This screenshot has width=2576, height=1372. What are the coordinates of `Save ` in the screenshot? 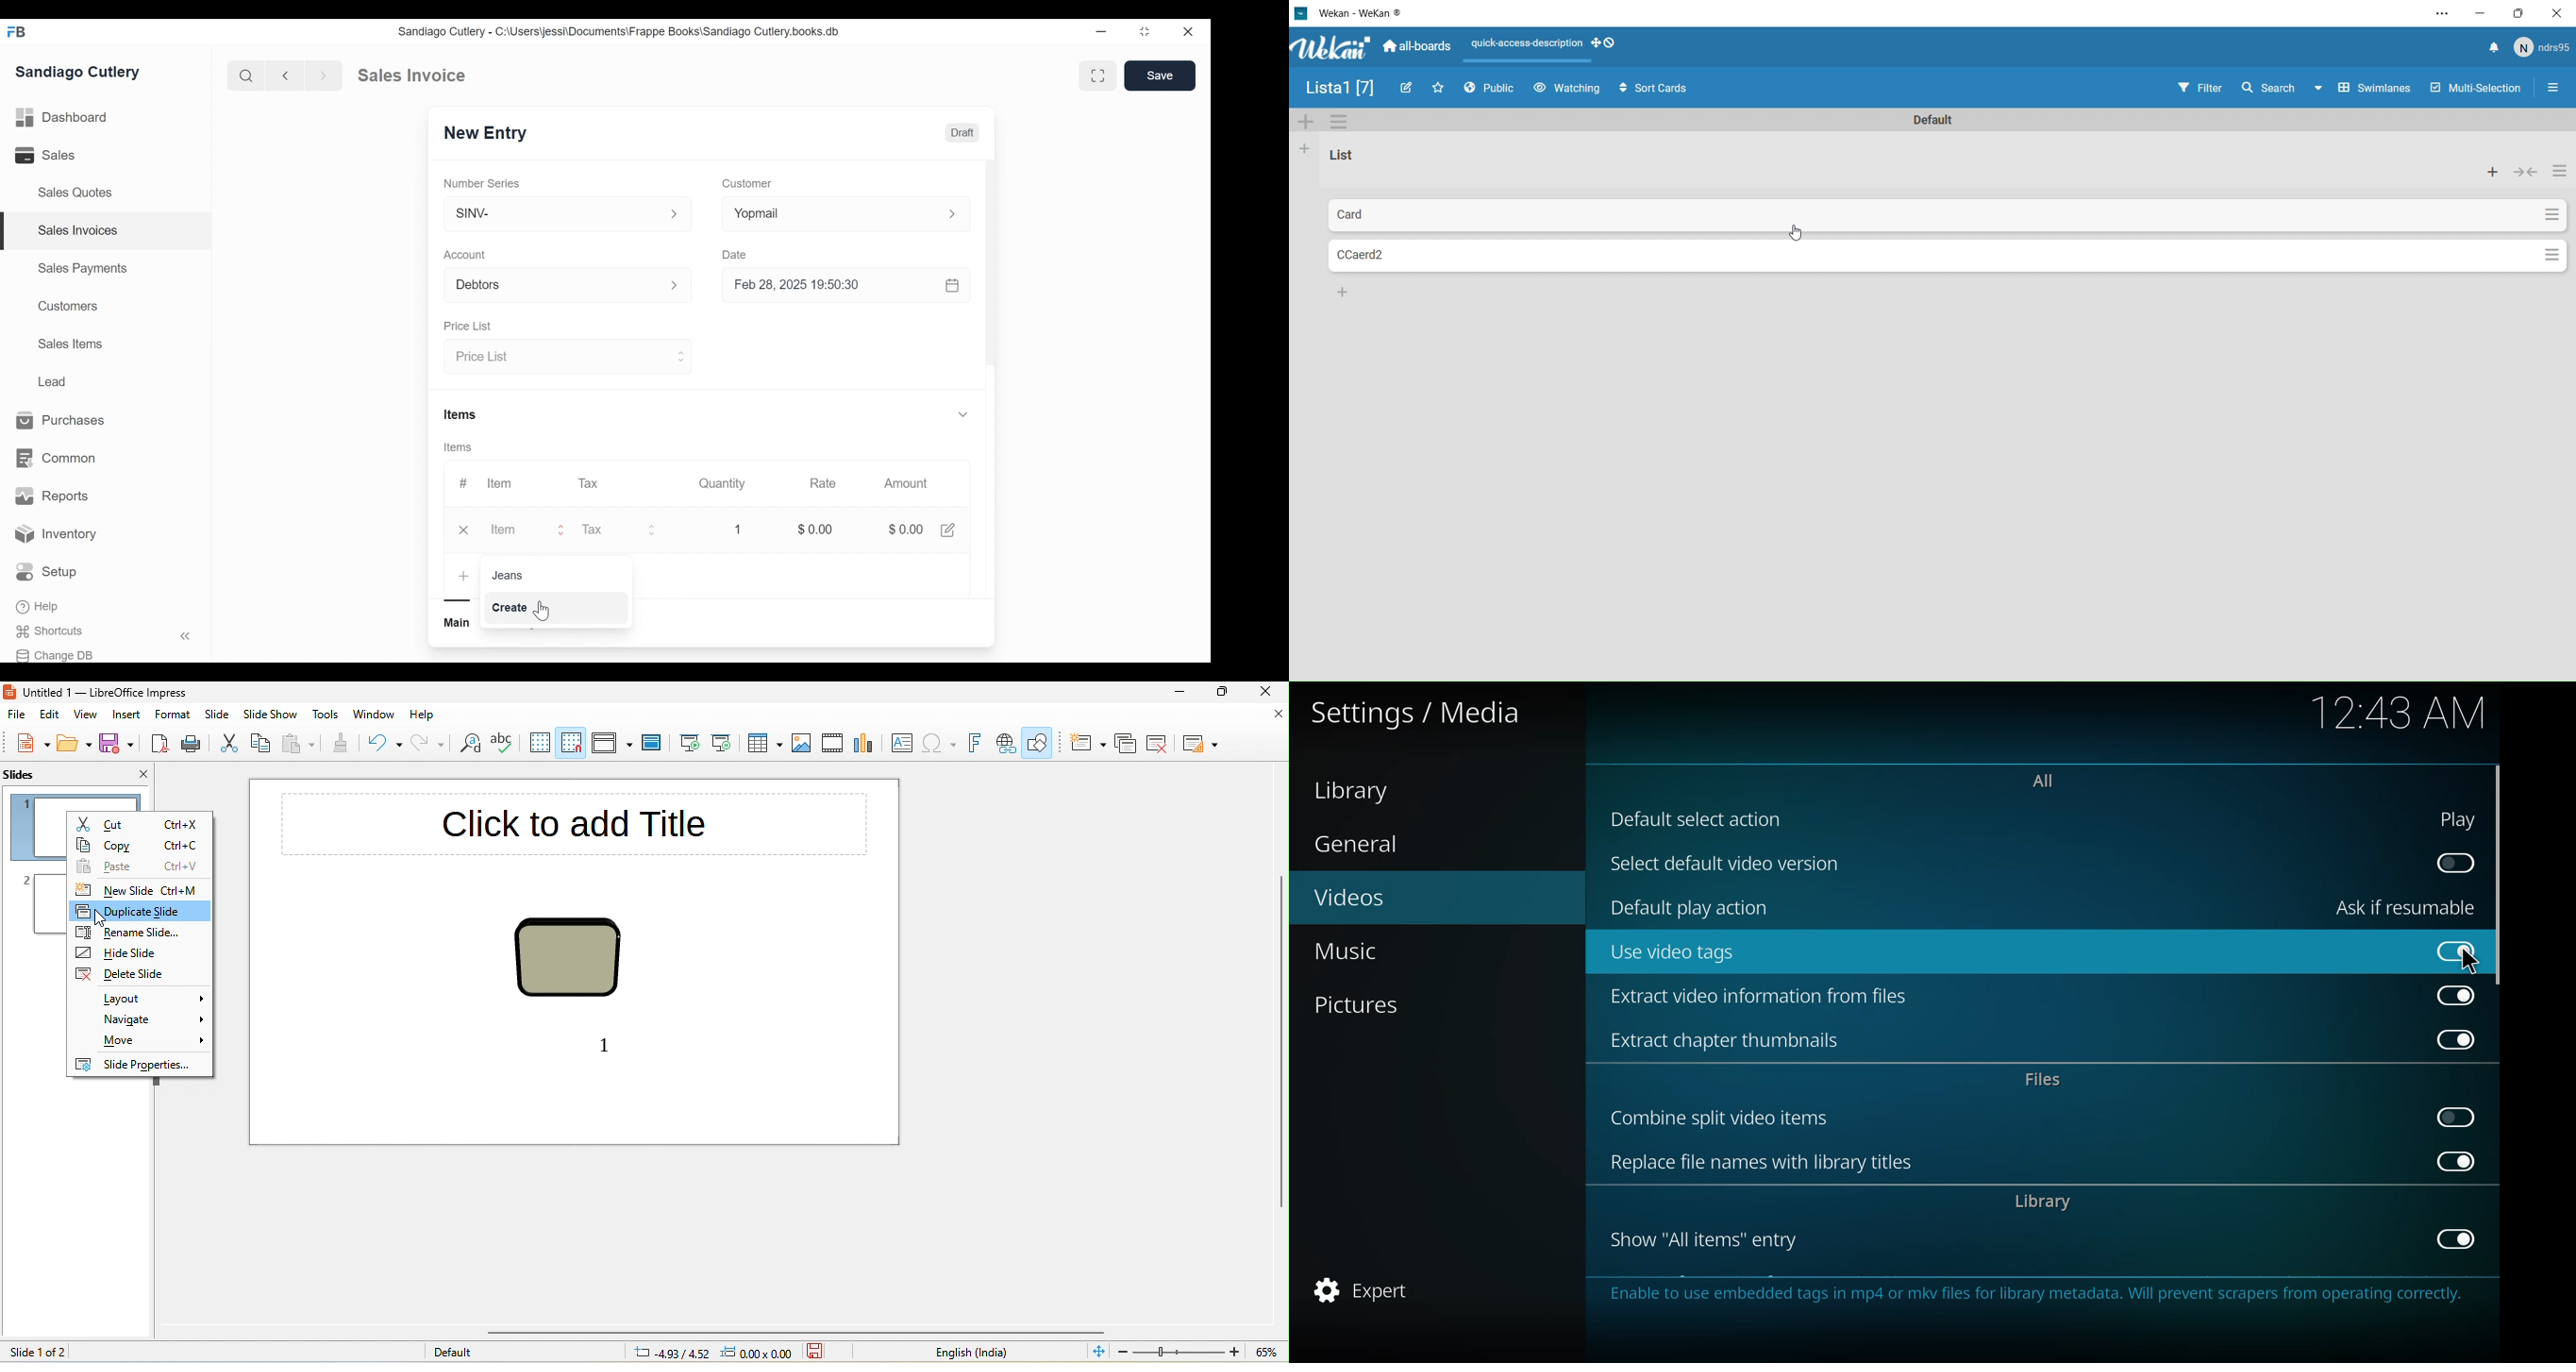 It's located at (1161, 76).